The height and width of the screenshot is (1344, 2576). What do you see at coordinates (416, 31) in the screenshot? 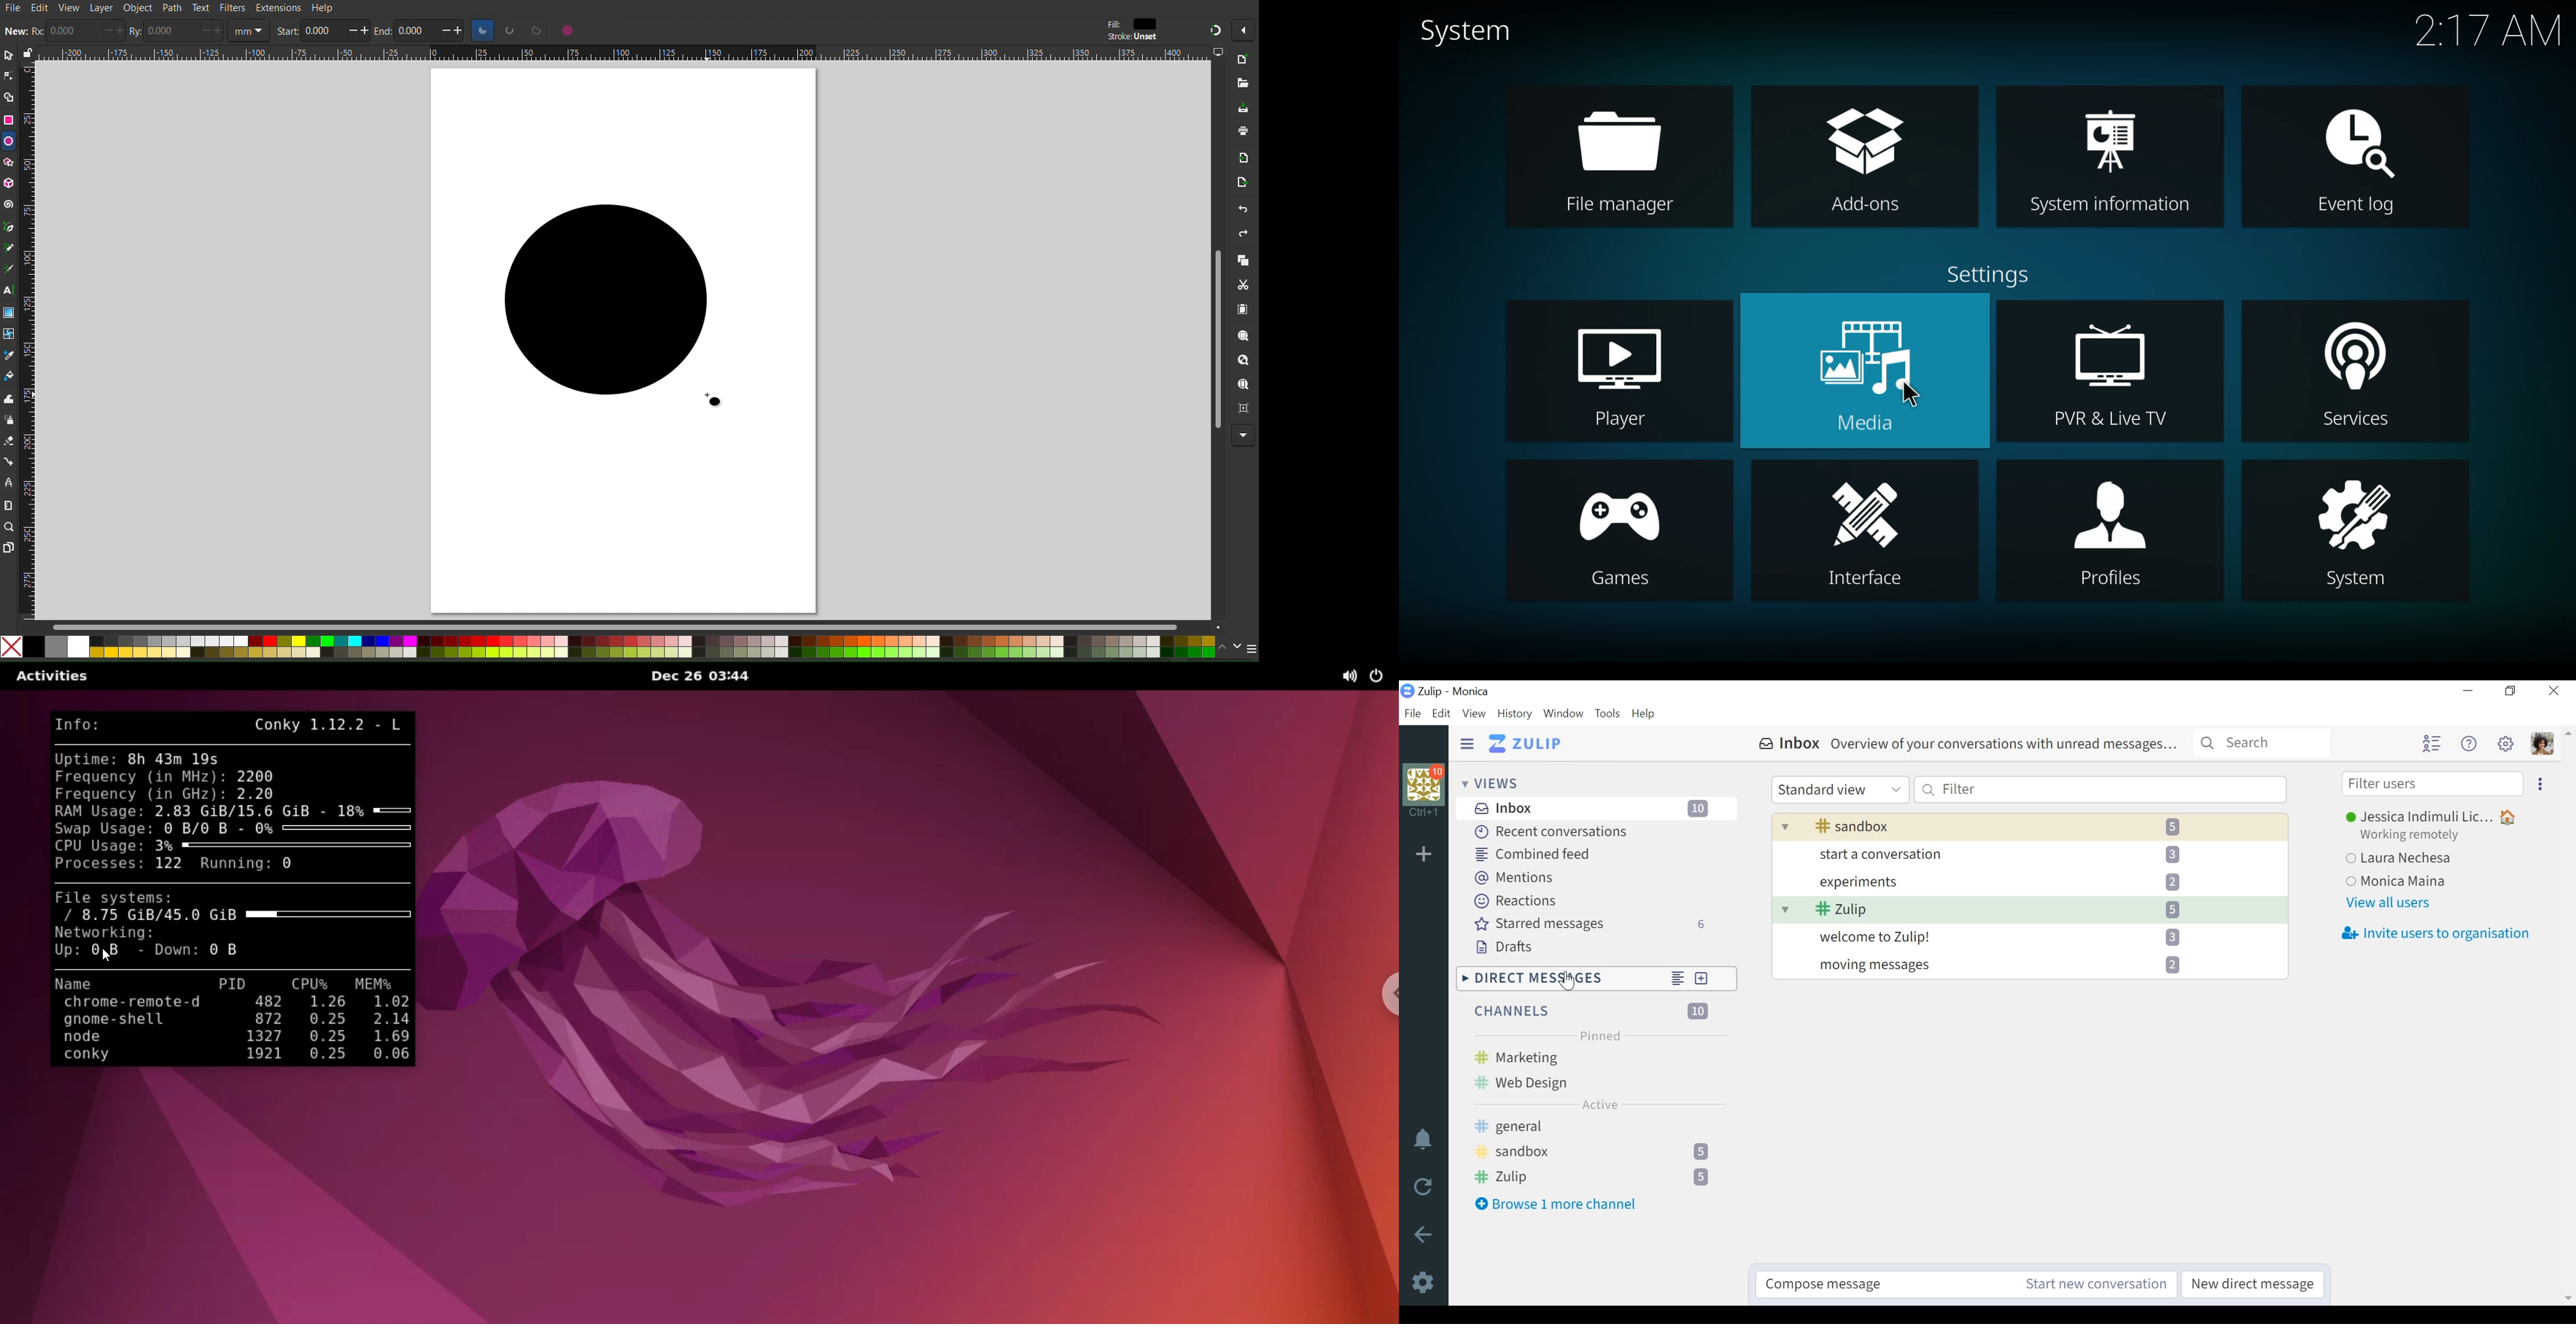
I see `0` at bounding box center [416, 31].